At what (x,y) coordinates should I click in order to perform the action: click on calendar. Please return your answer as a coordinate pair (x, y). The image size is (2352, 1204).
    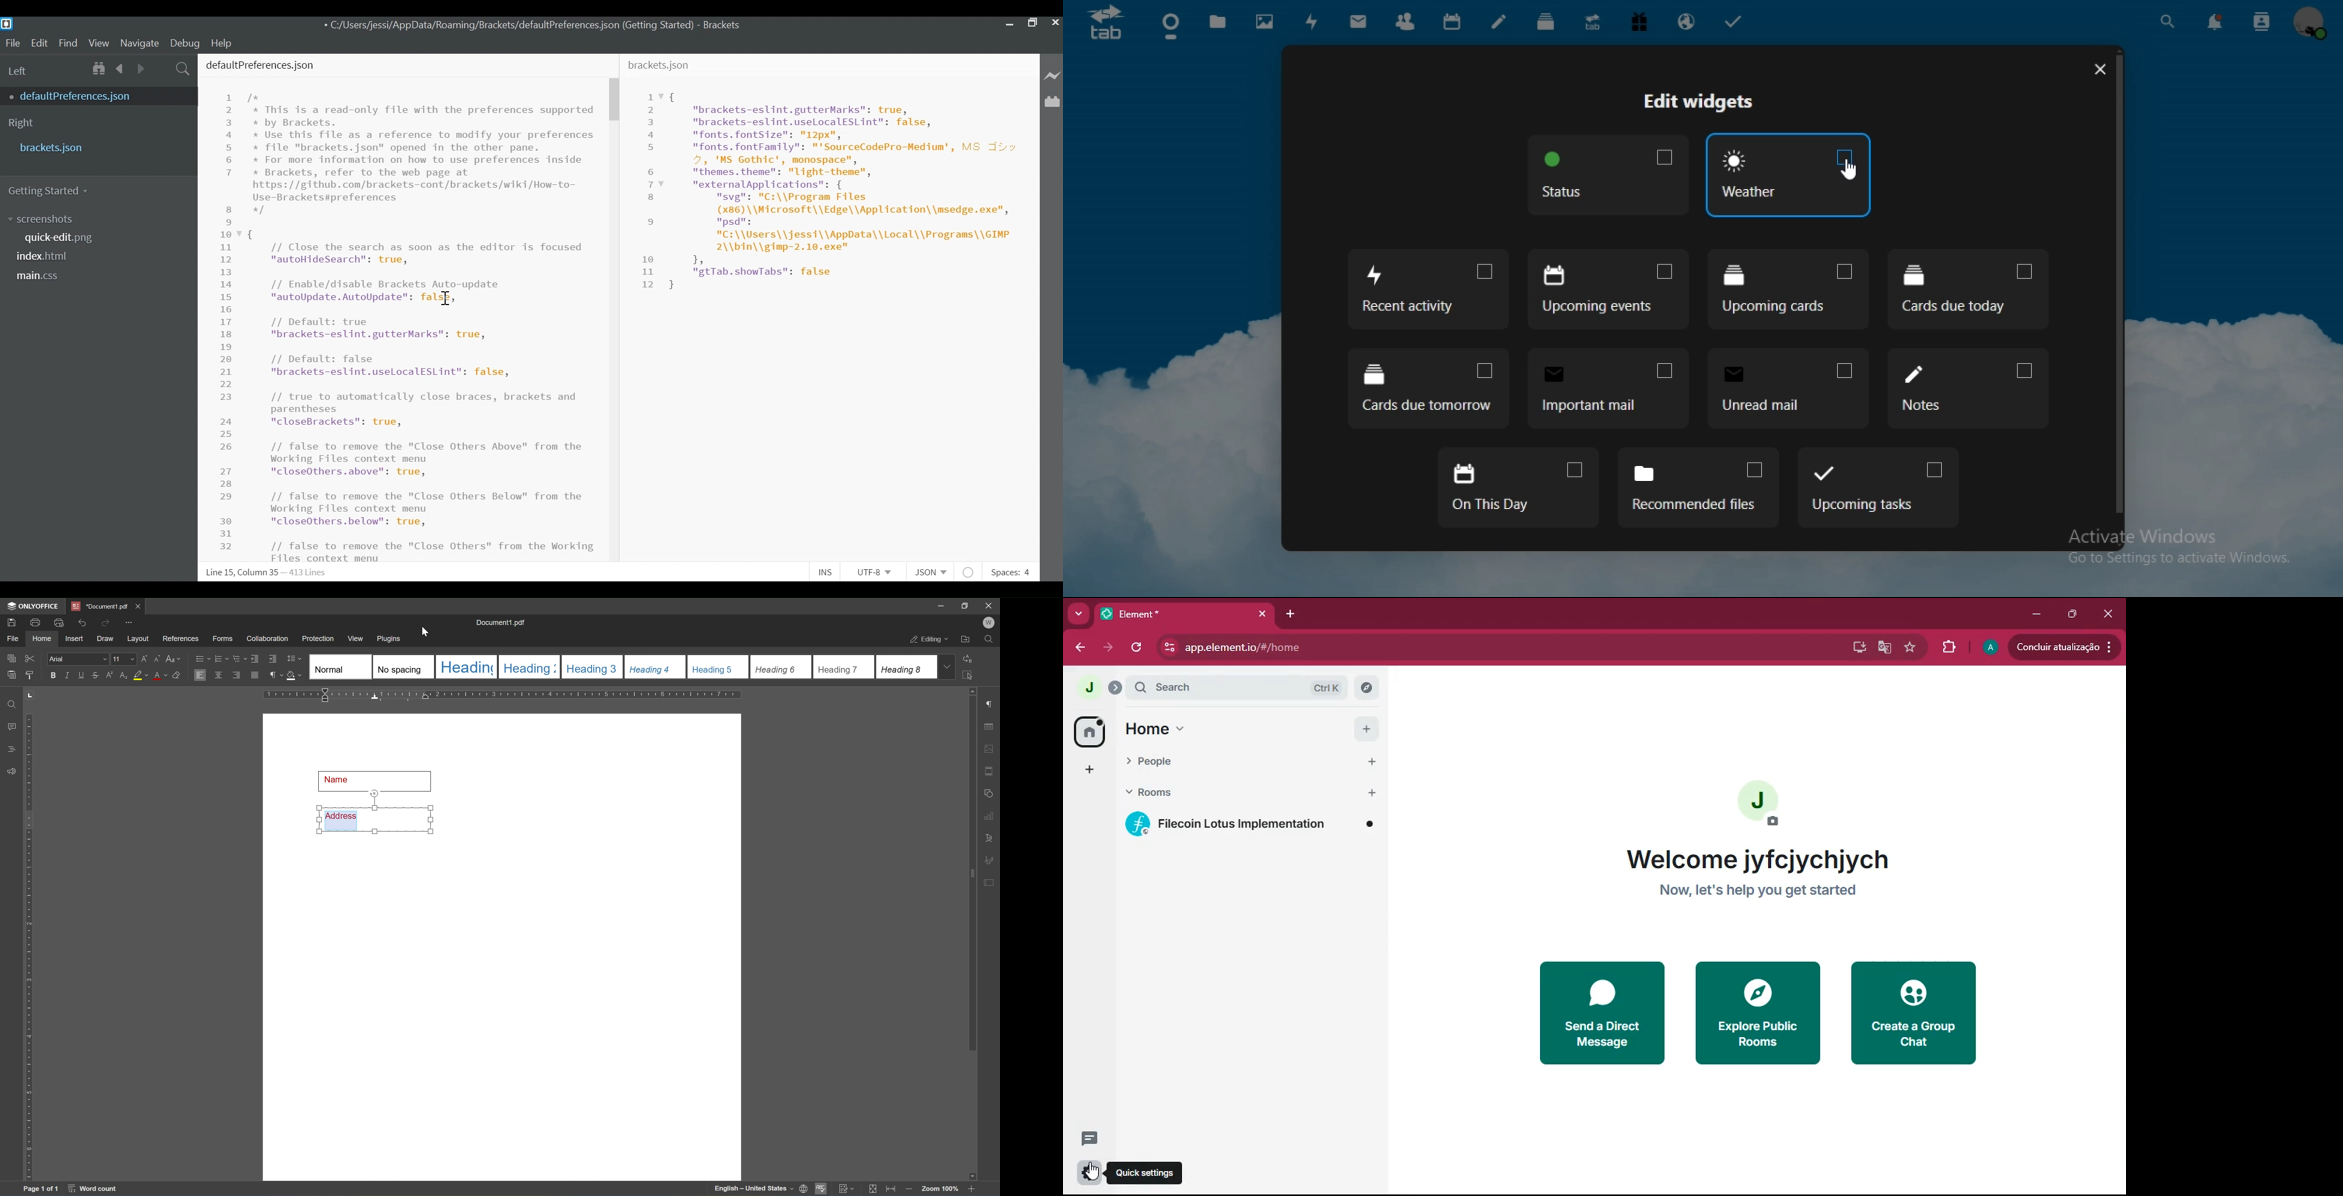
    Looking at the image, I should click on (1453, 22).